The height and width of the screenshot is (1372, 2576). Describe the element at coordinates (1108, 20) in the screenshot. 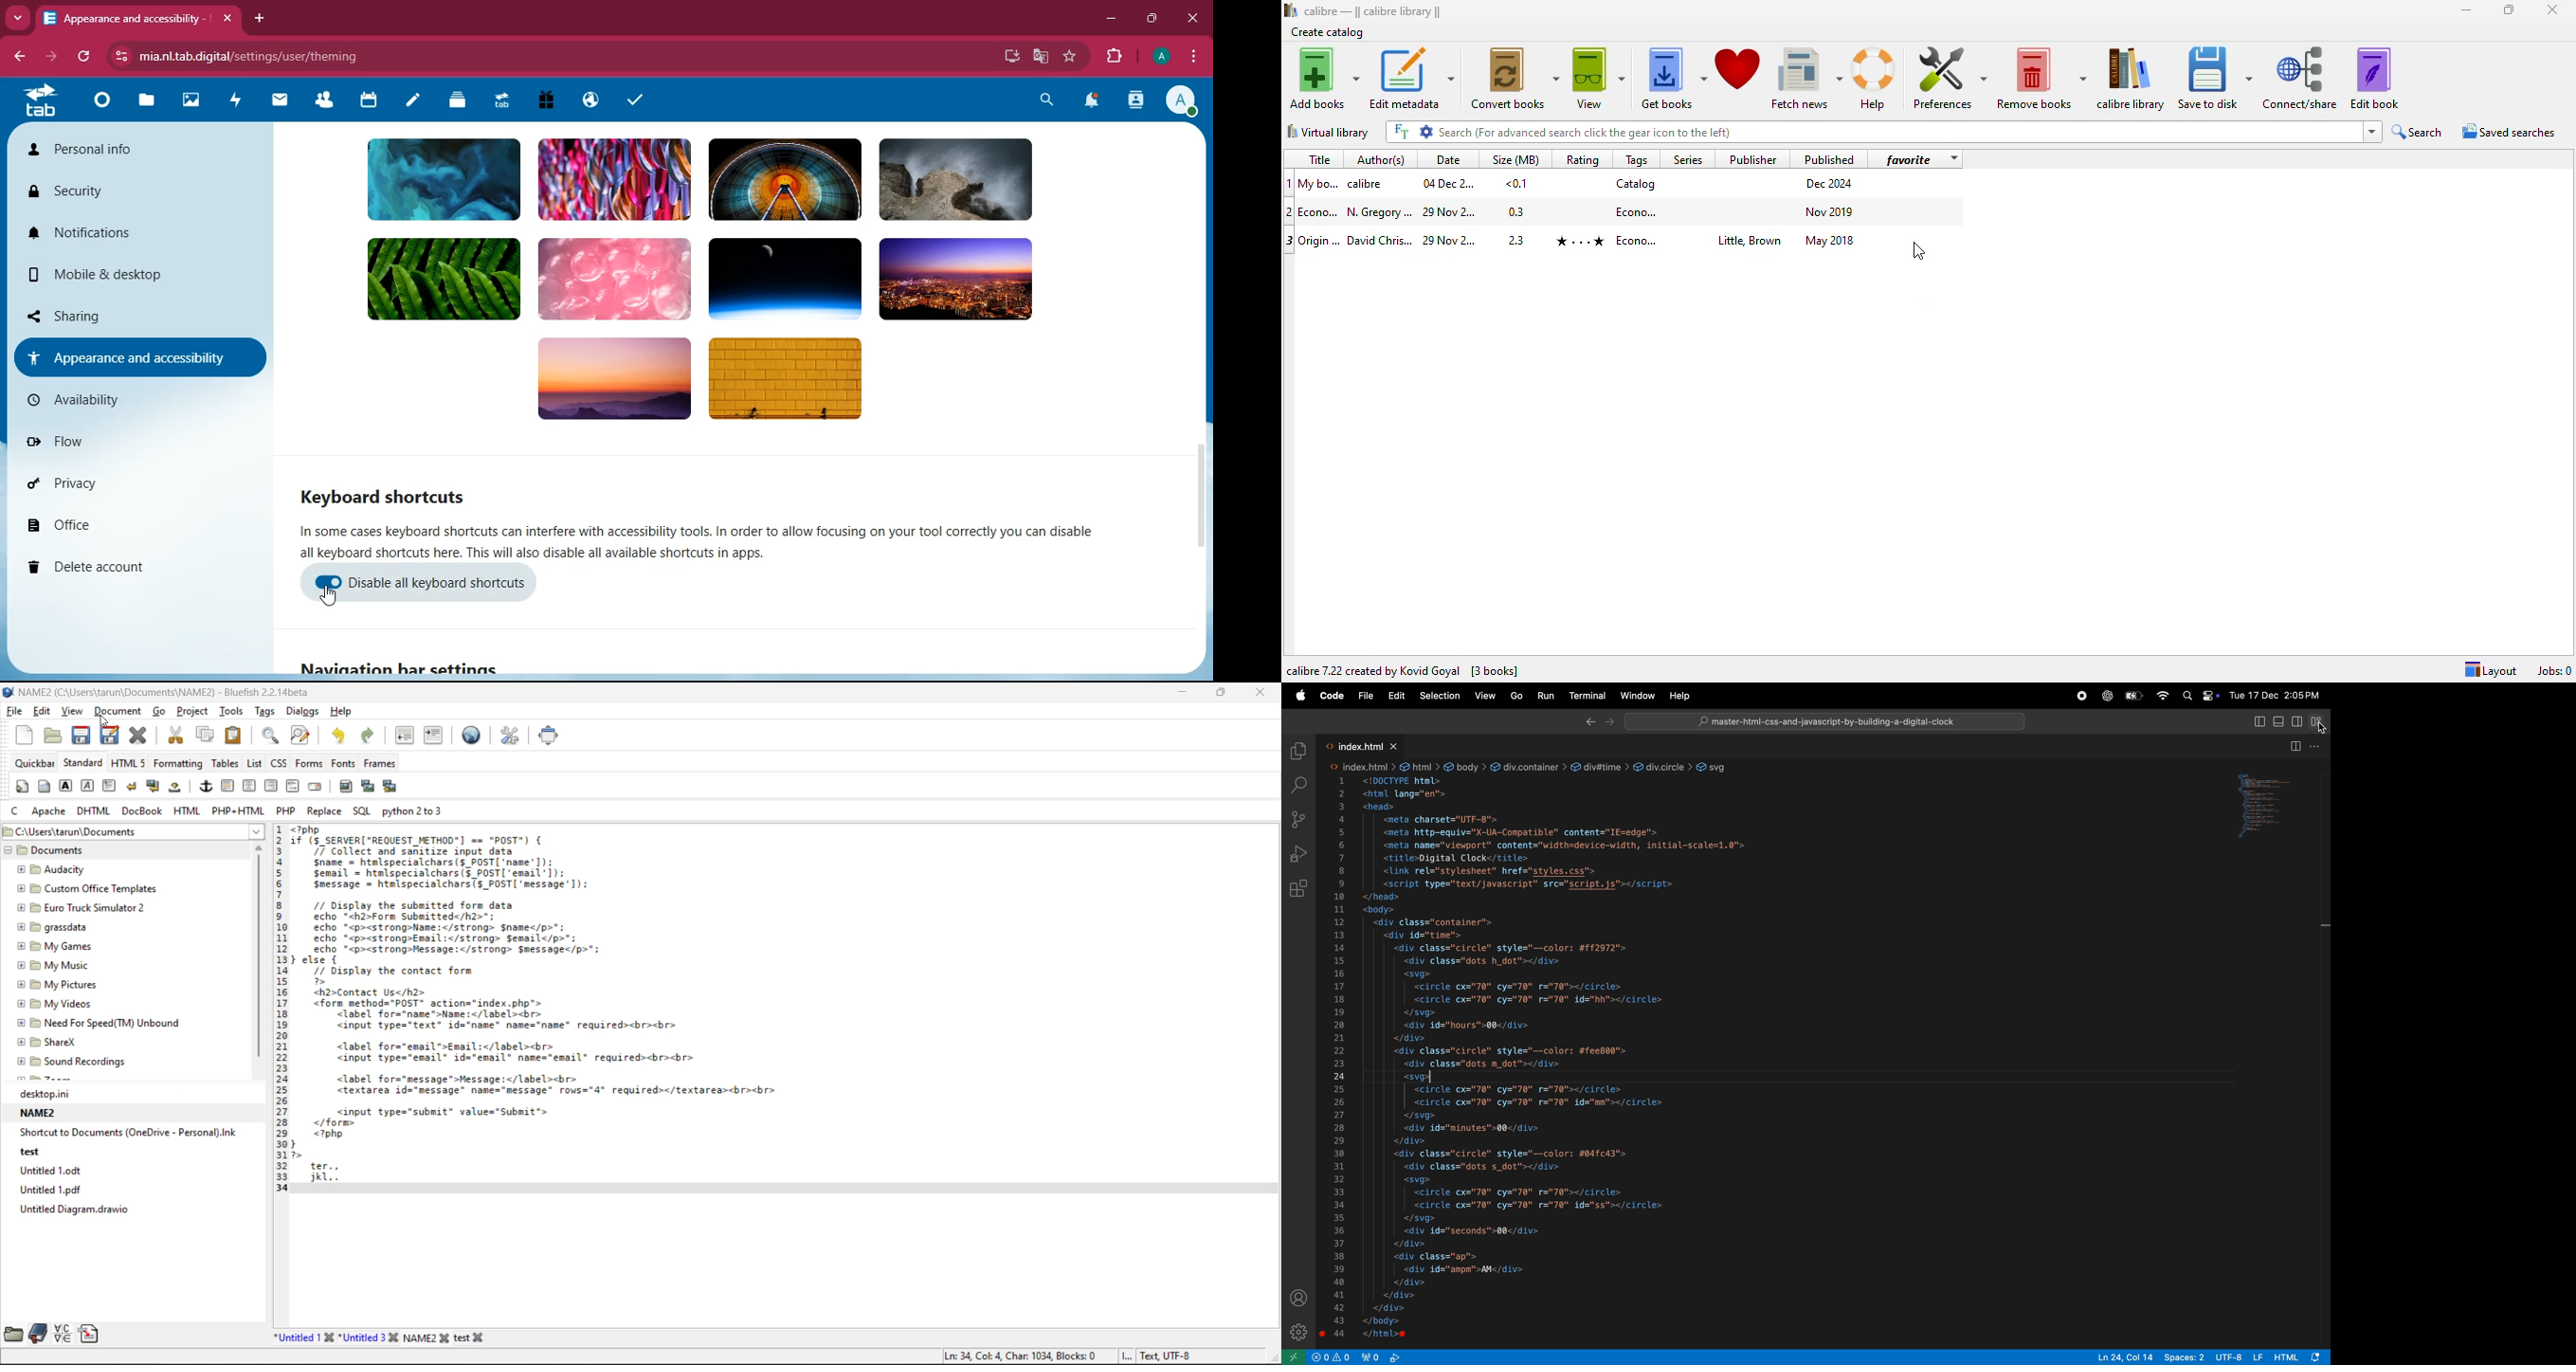

I see `minimize` at that location.